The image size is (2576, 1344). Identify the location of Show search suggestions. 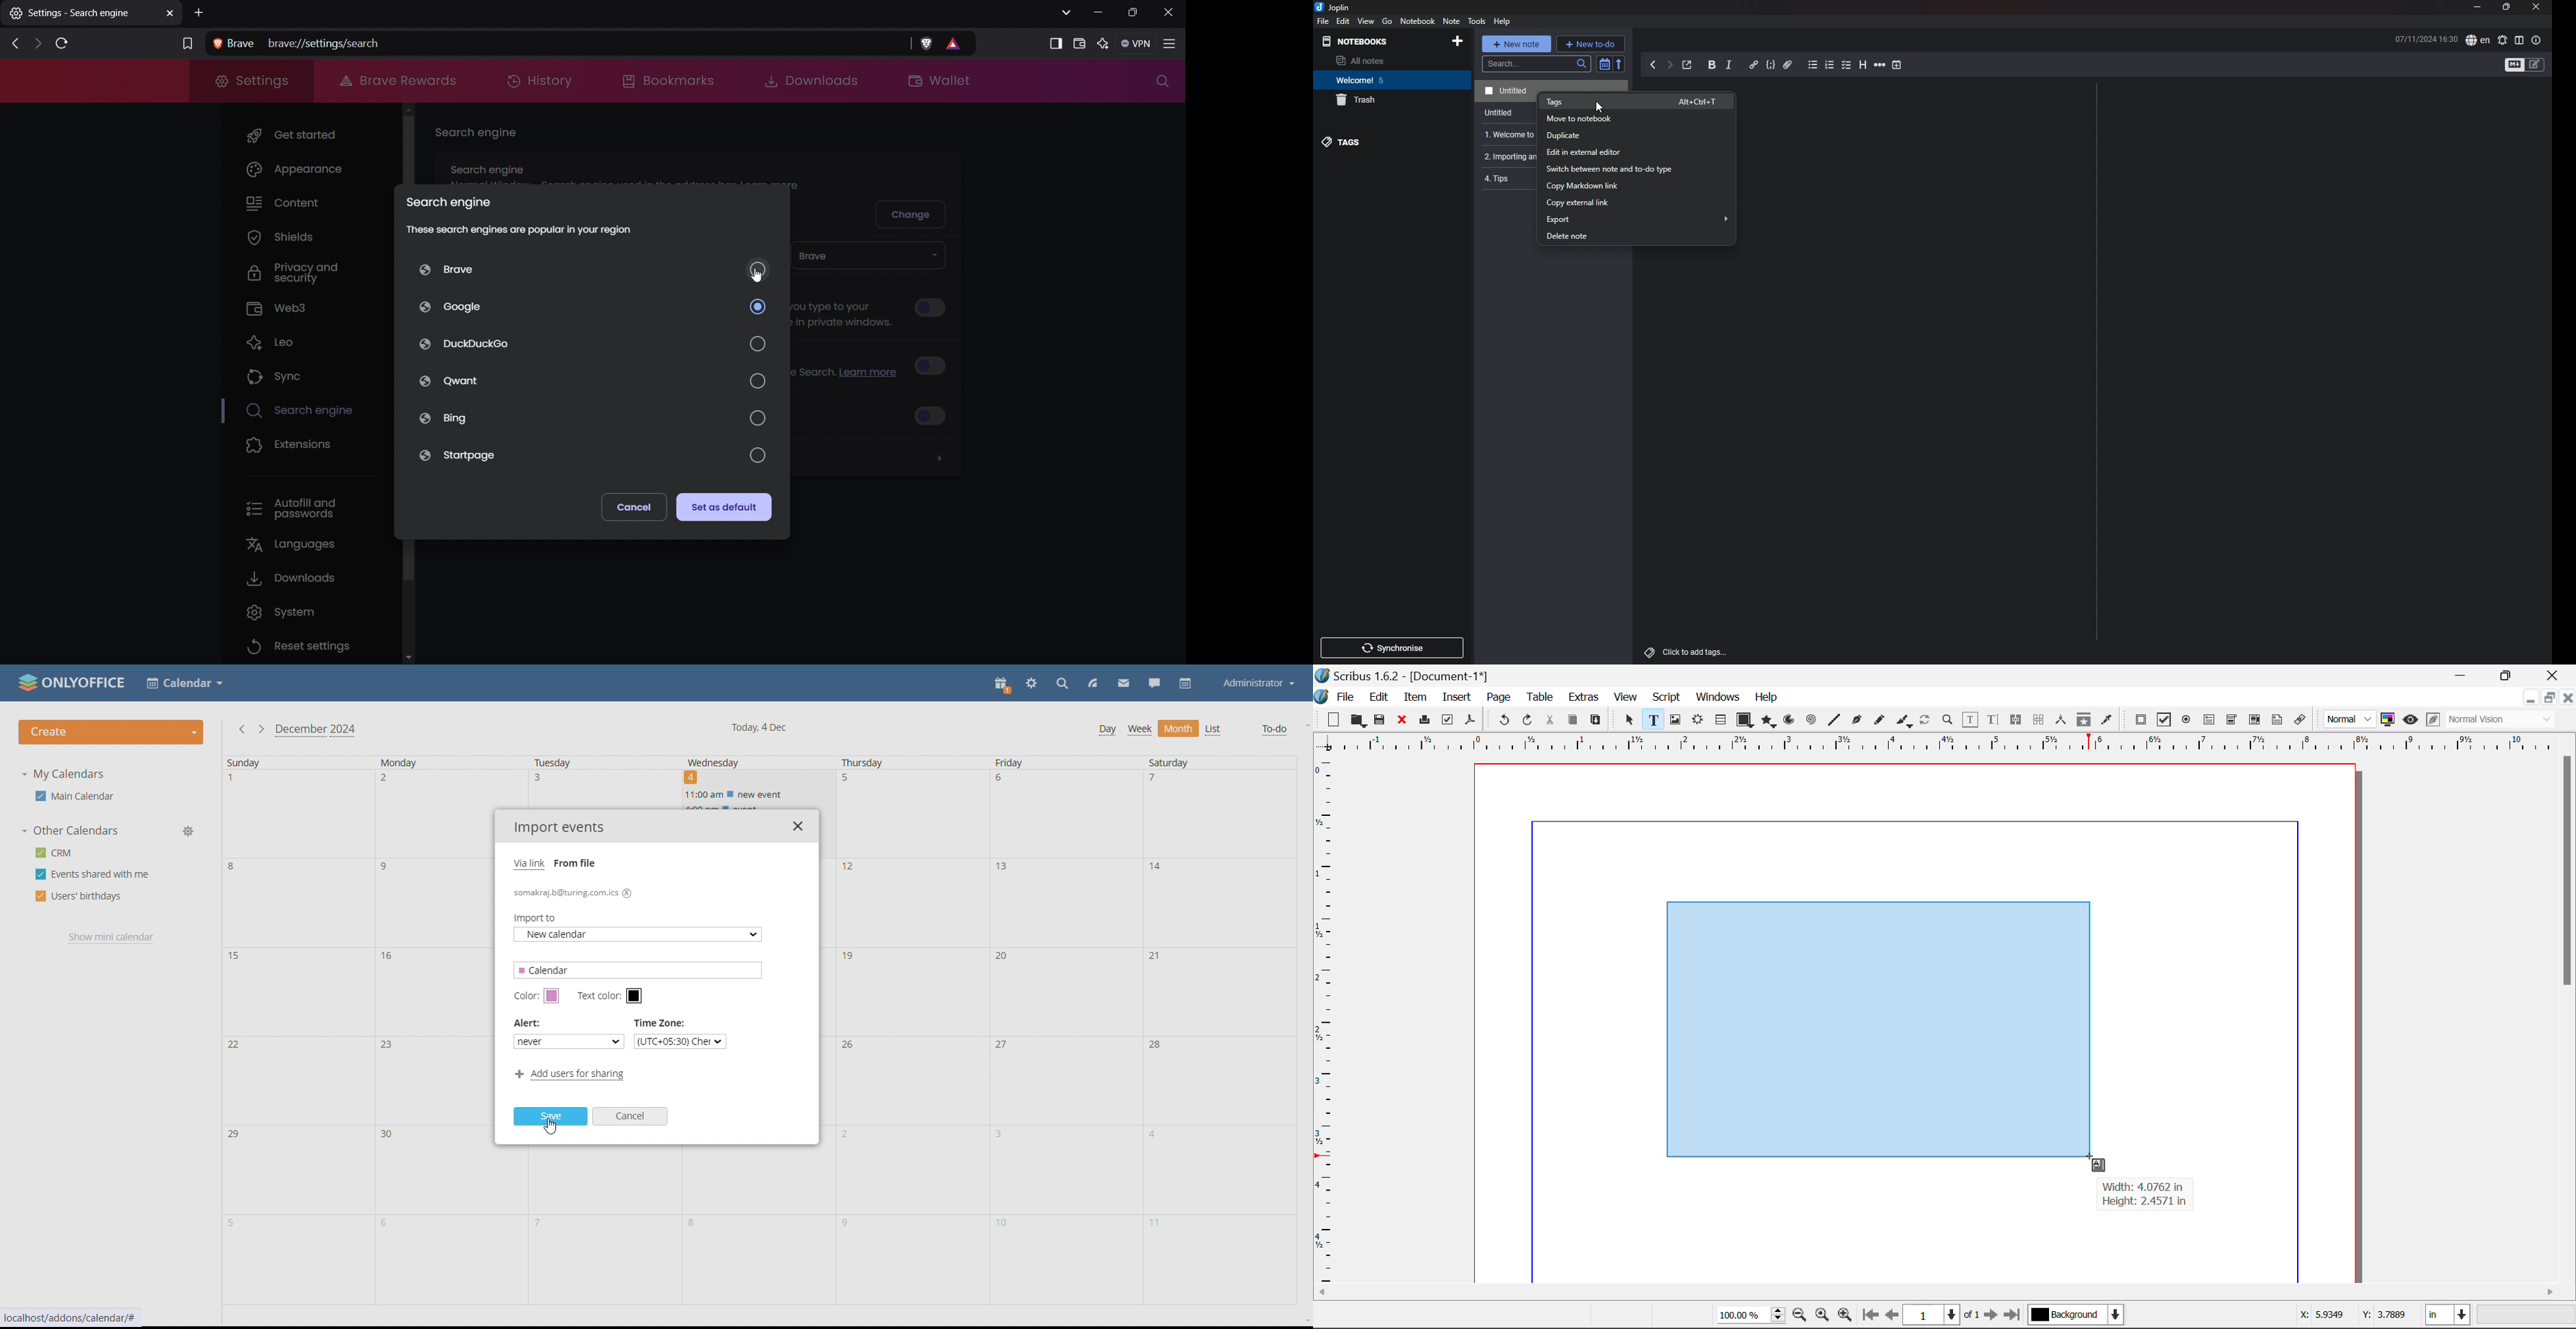
(848, 308).